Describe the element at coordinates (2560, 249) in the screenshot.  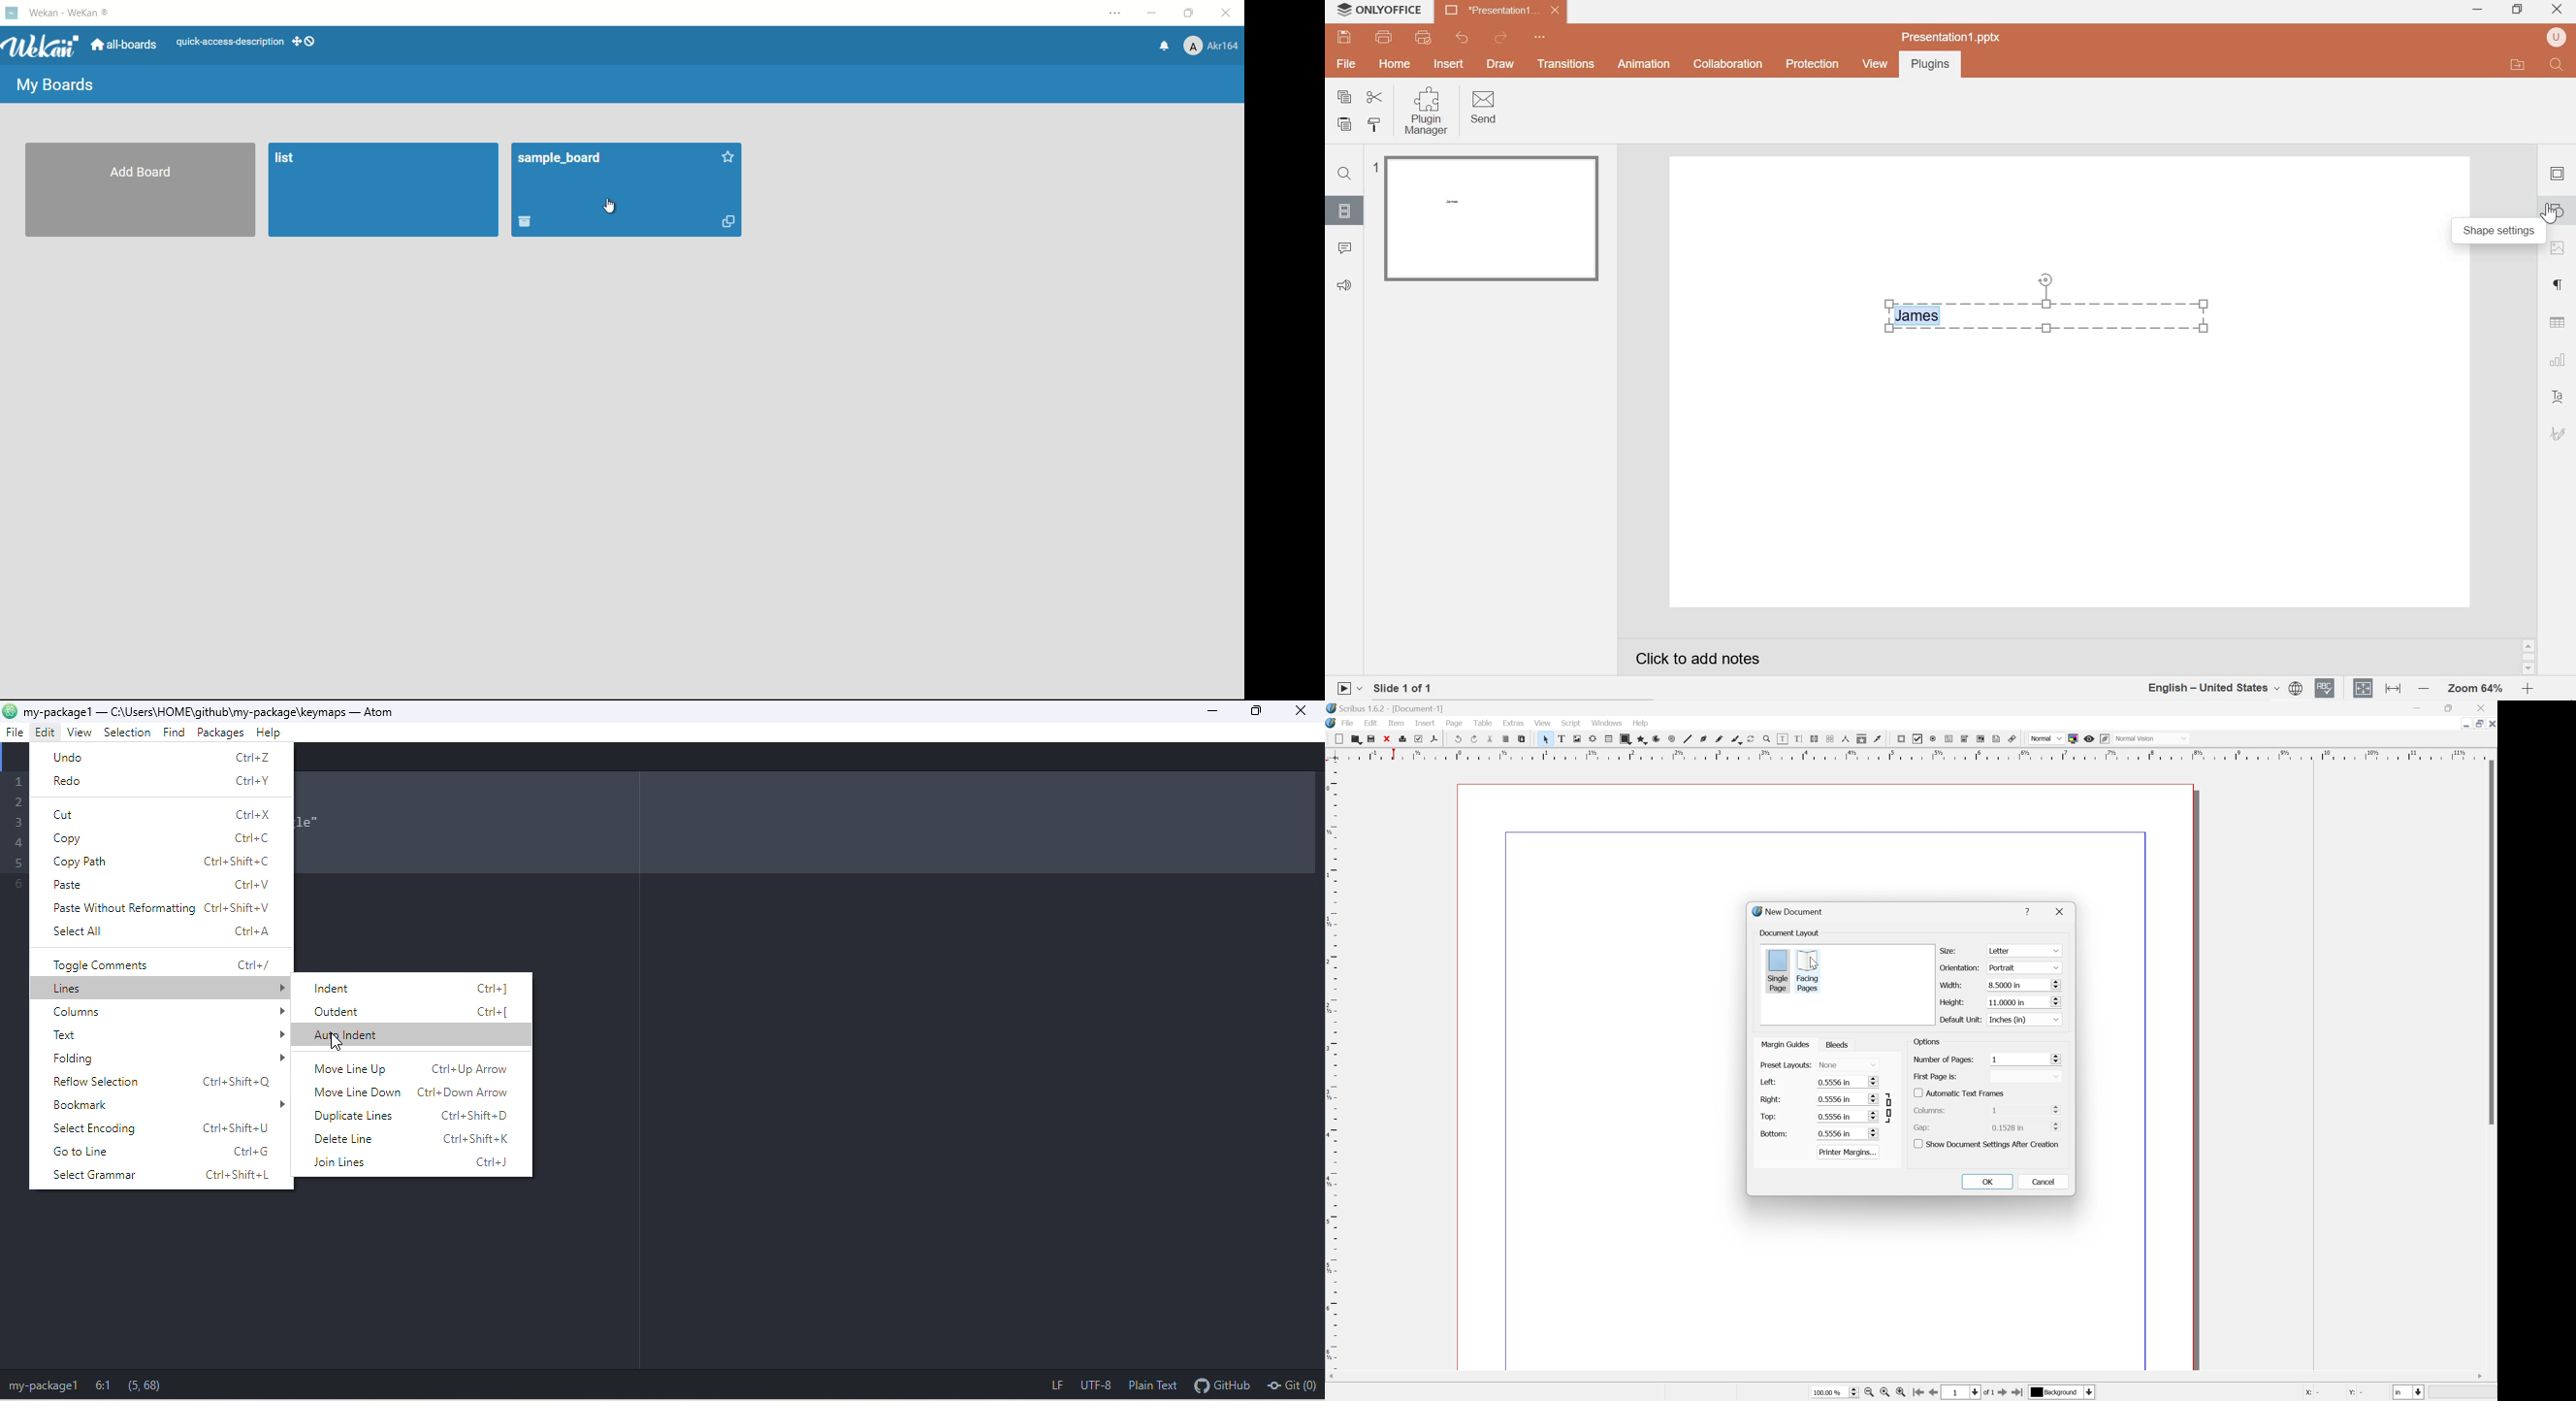
I see `image` at that location.